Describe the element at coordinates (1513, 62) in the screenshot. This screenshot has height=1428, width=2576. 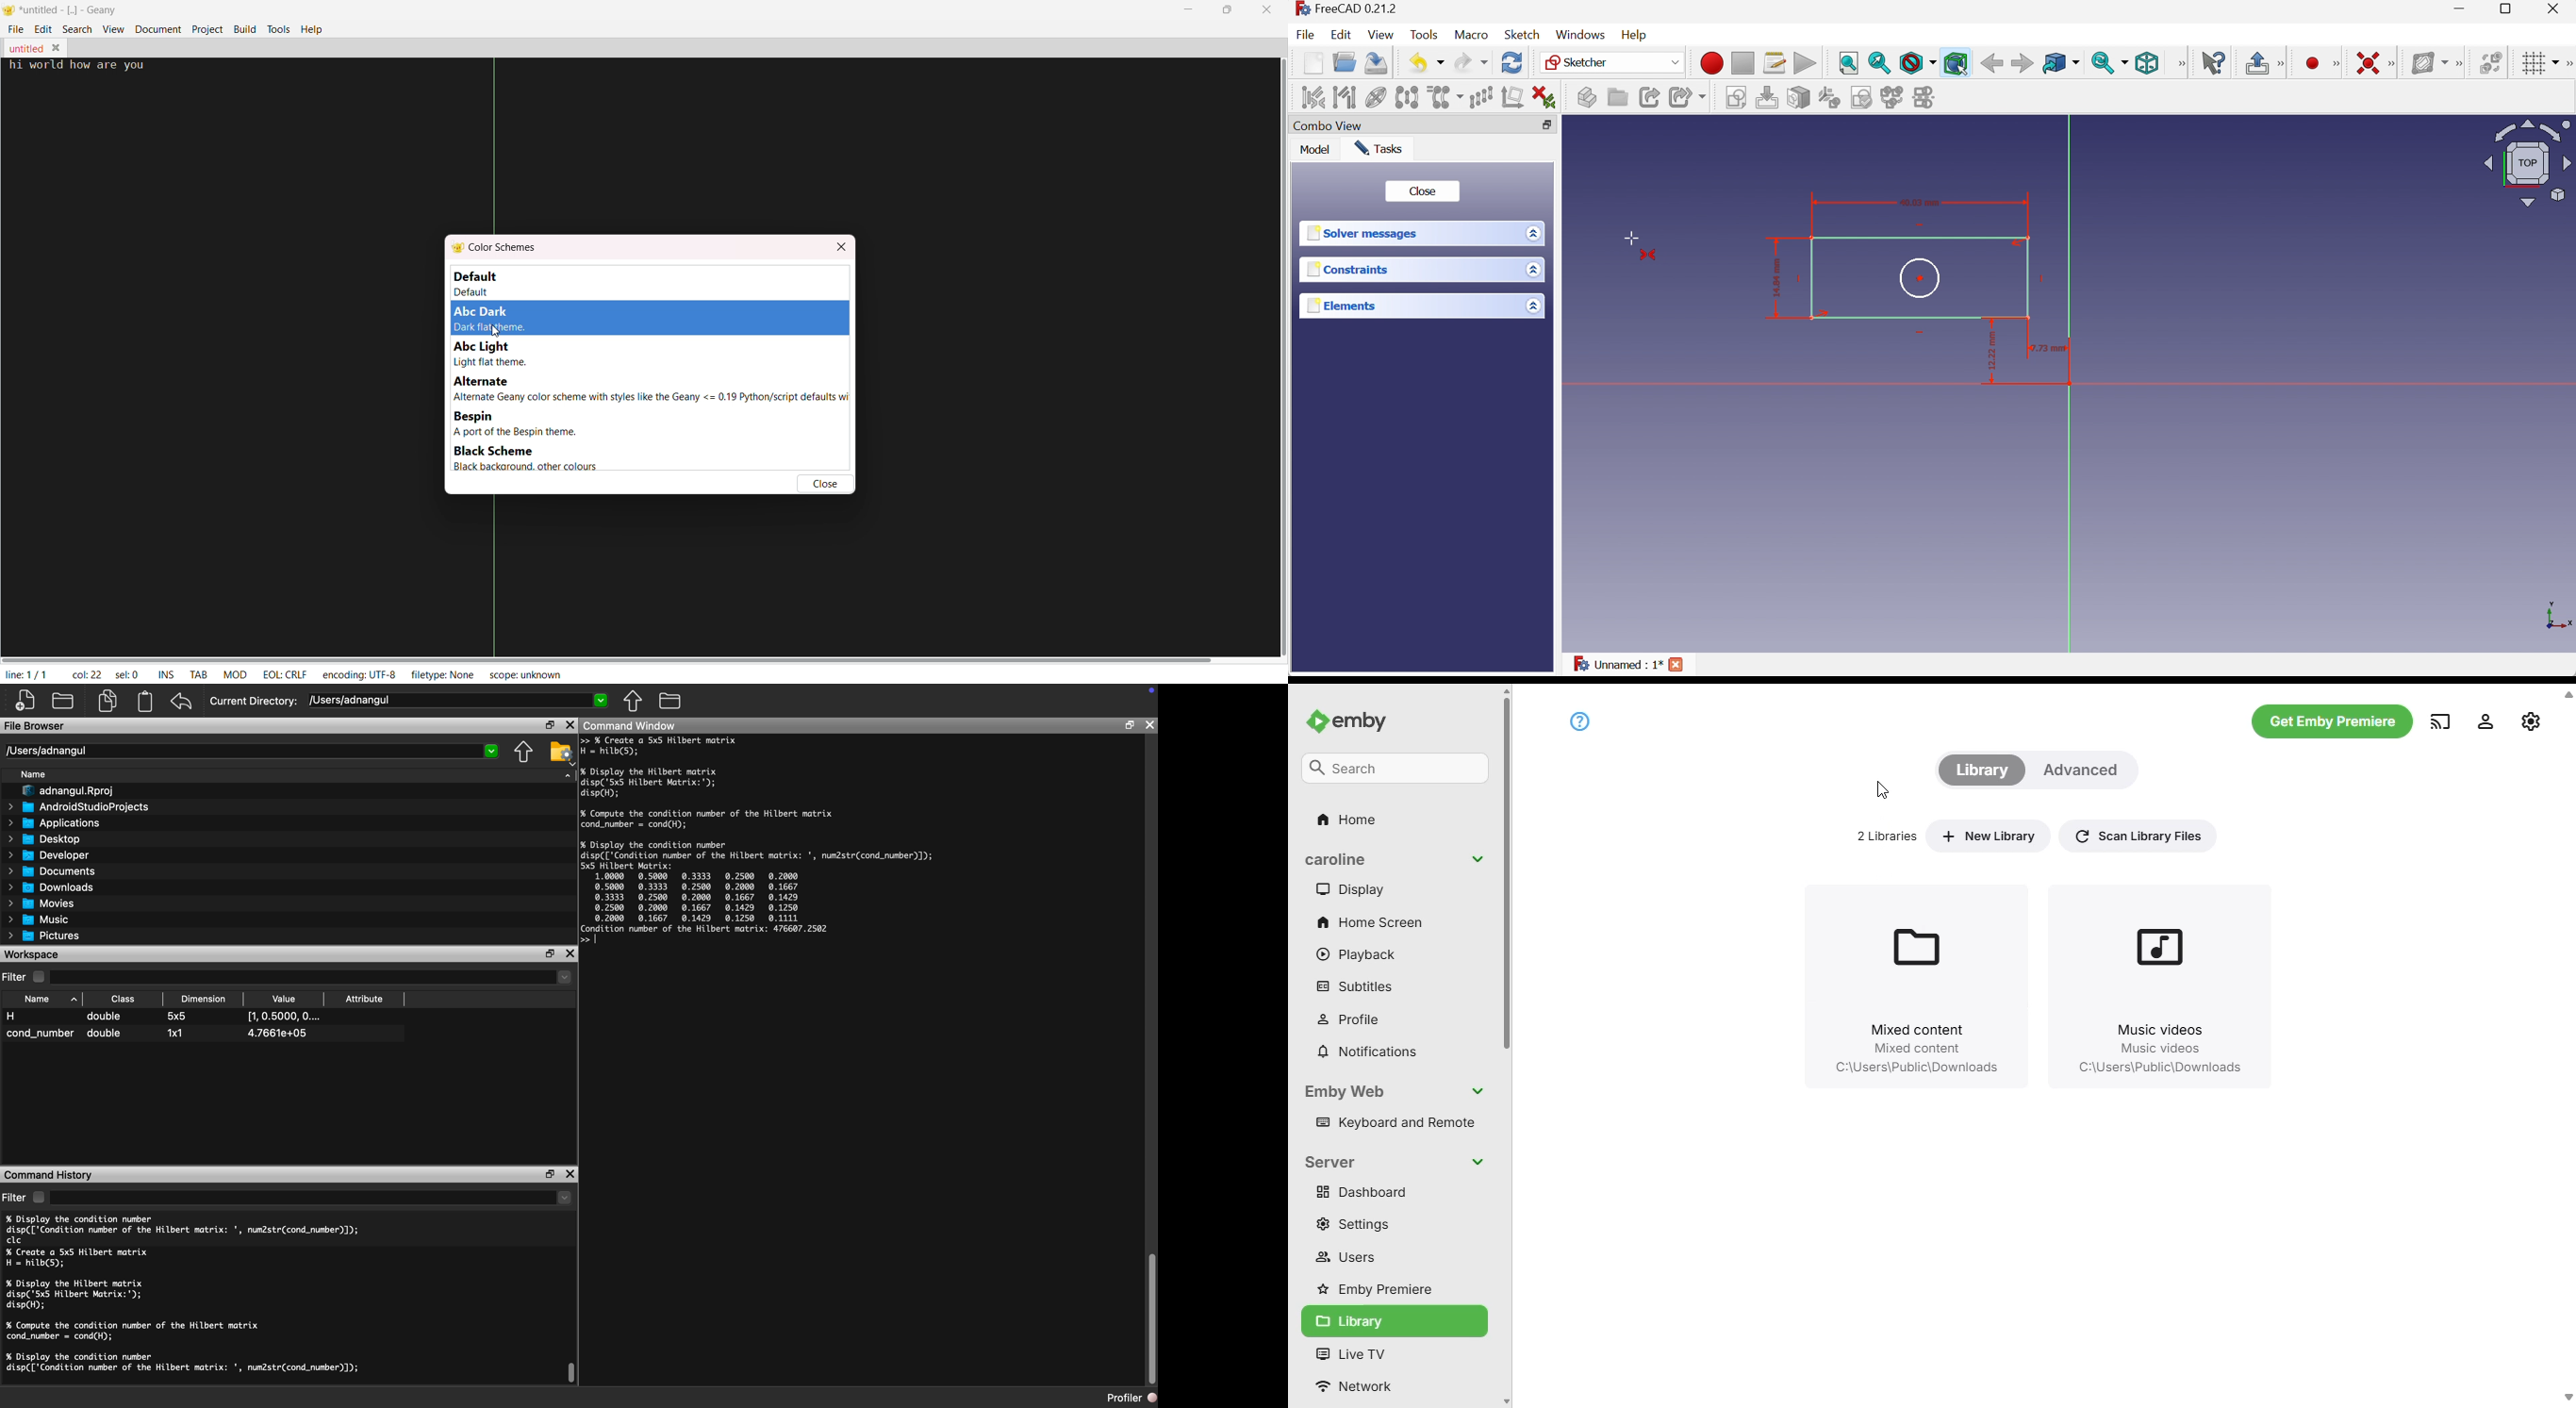
I see `Refresh` at that location.